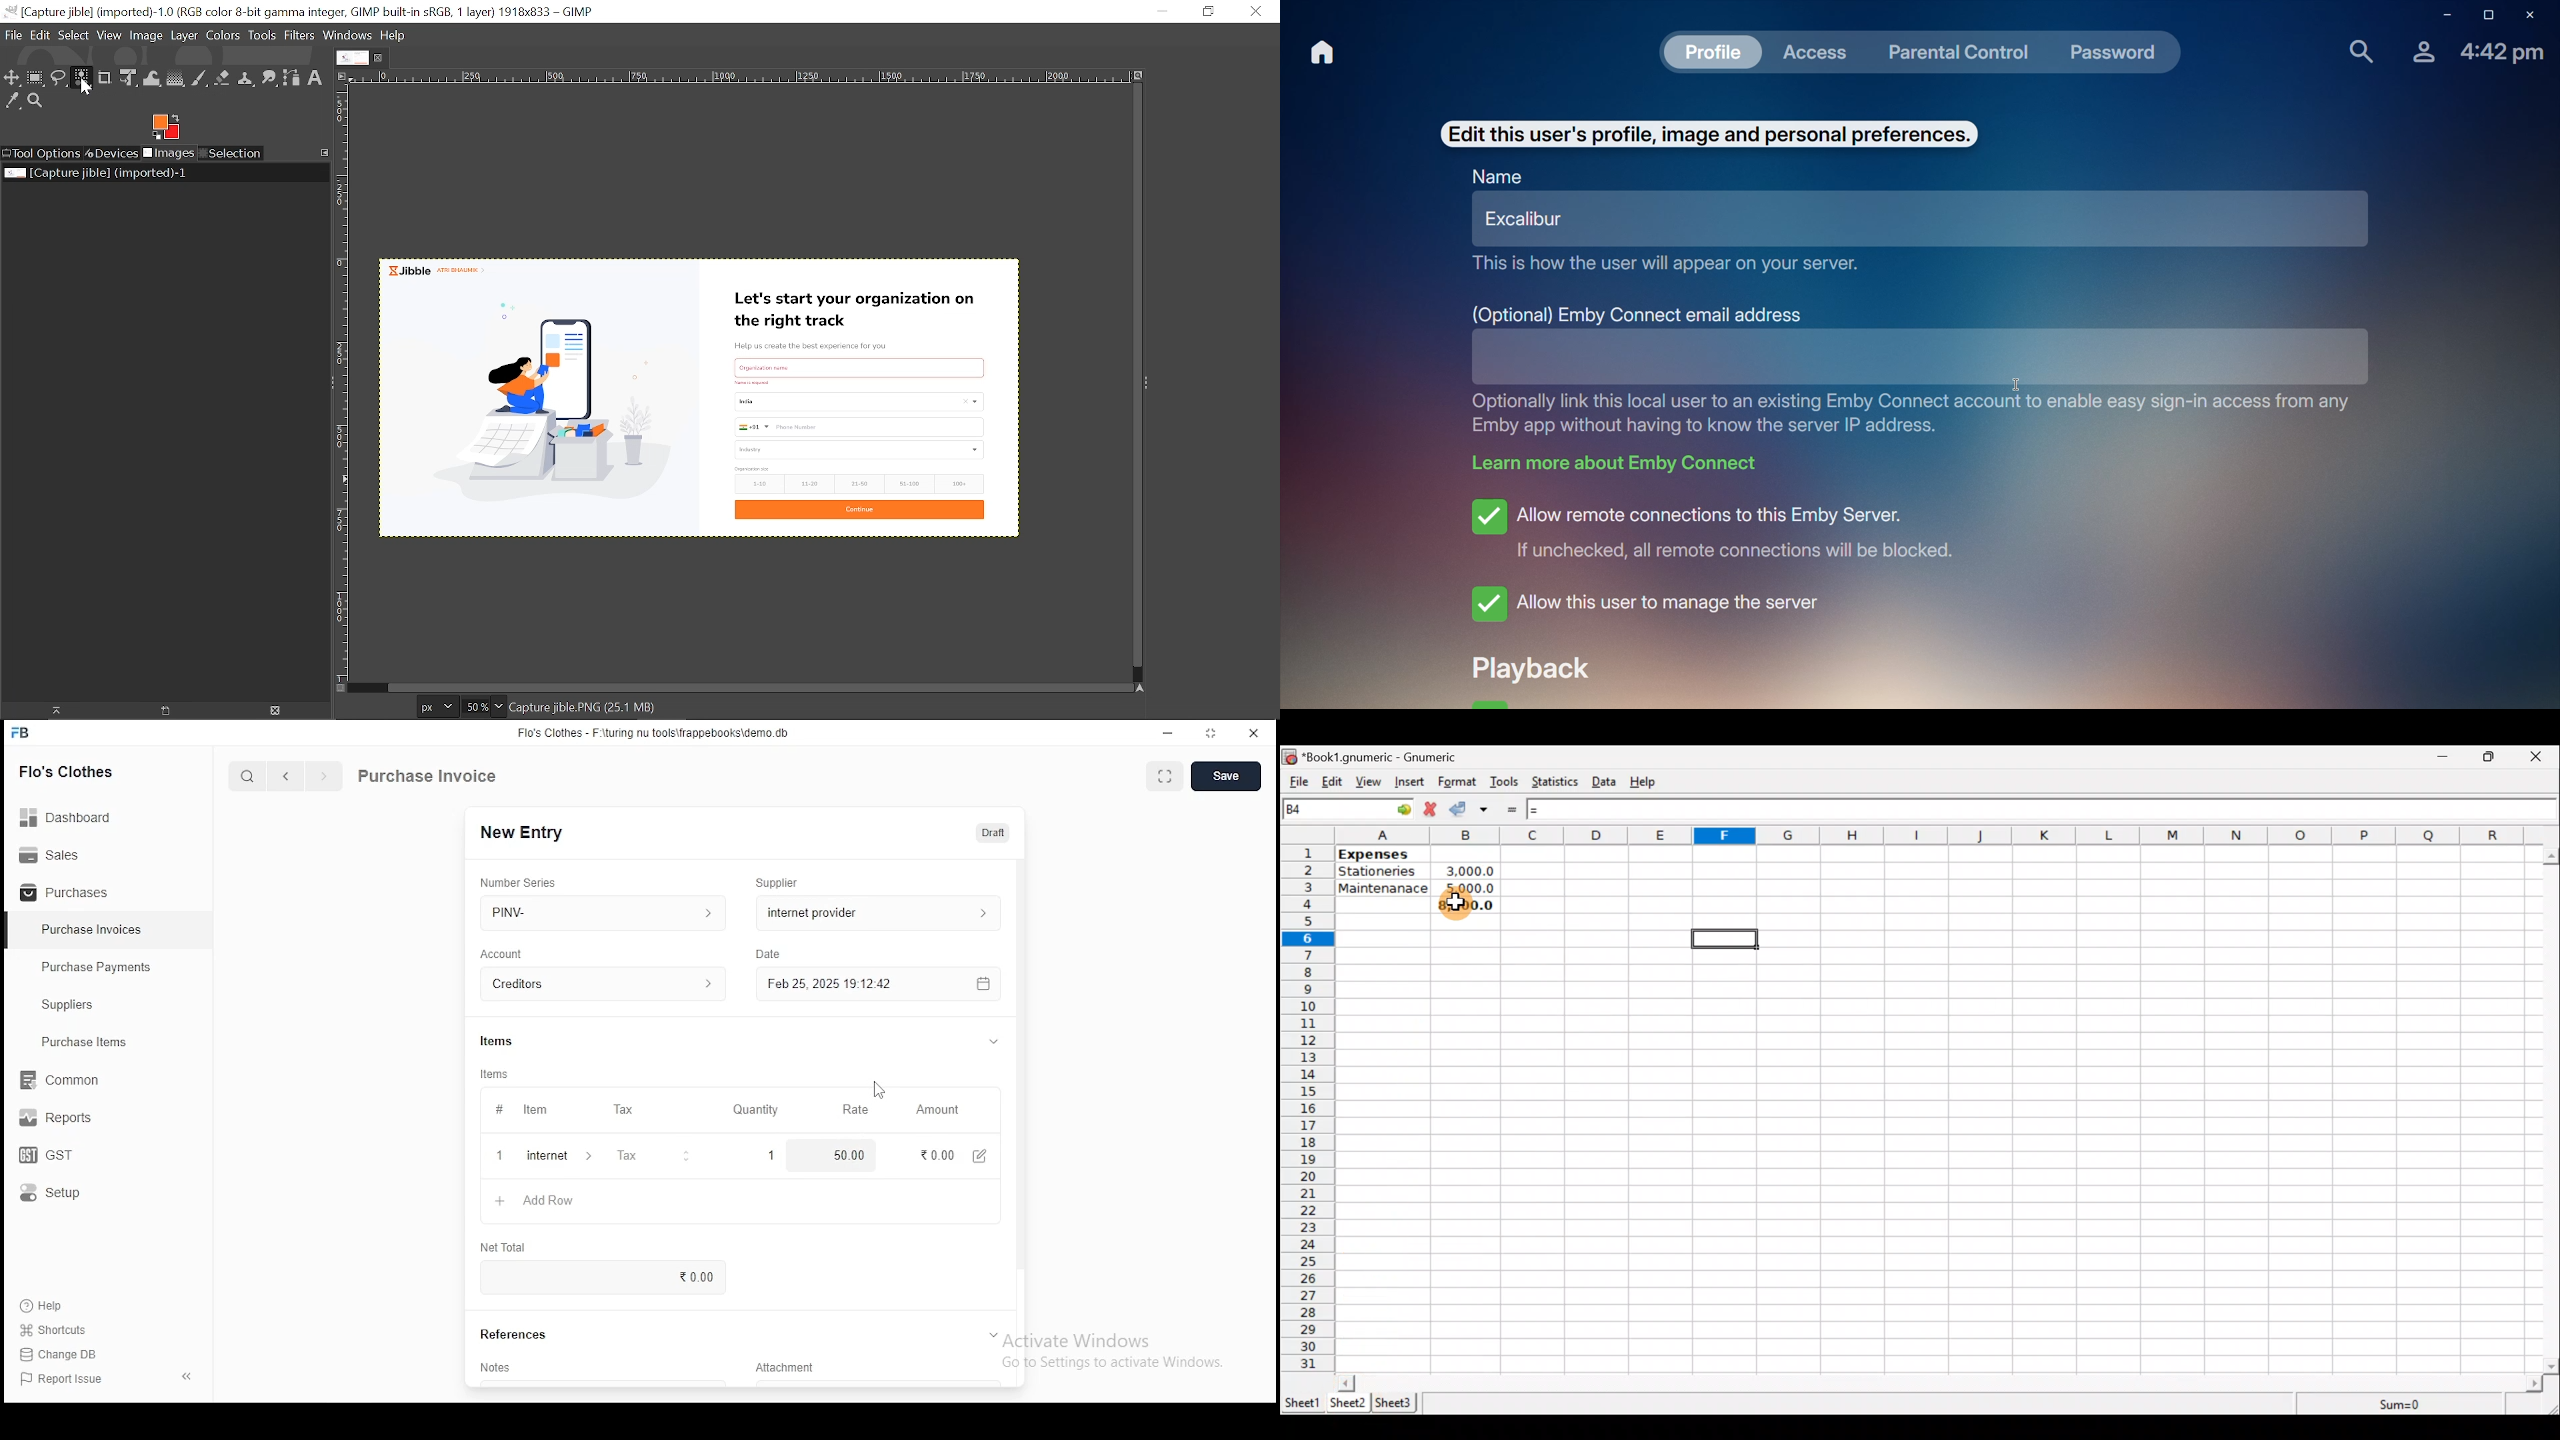 Image resolution: width=2576 pixels, height=1456 pixels. Describe the element at coordinates (58, 1120) in the screenshot. I see `reports` at that location.